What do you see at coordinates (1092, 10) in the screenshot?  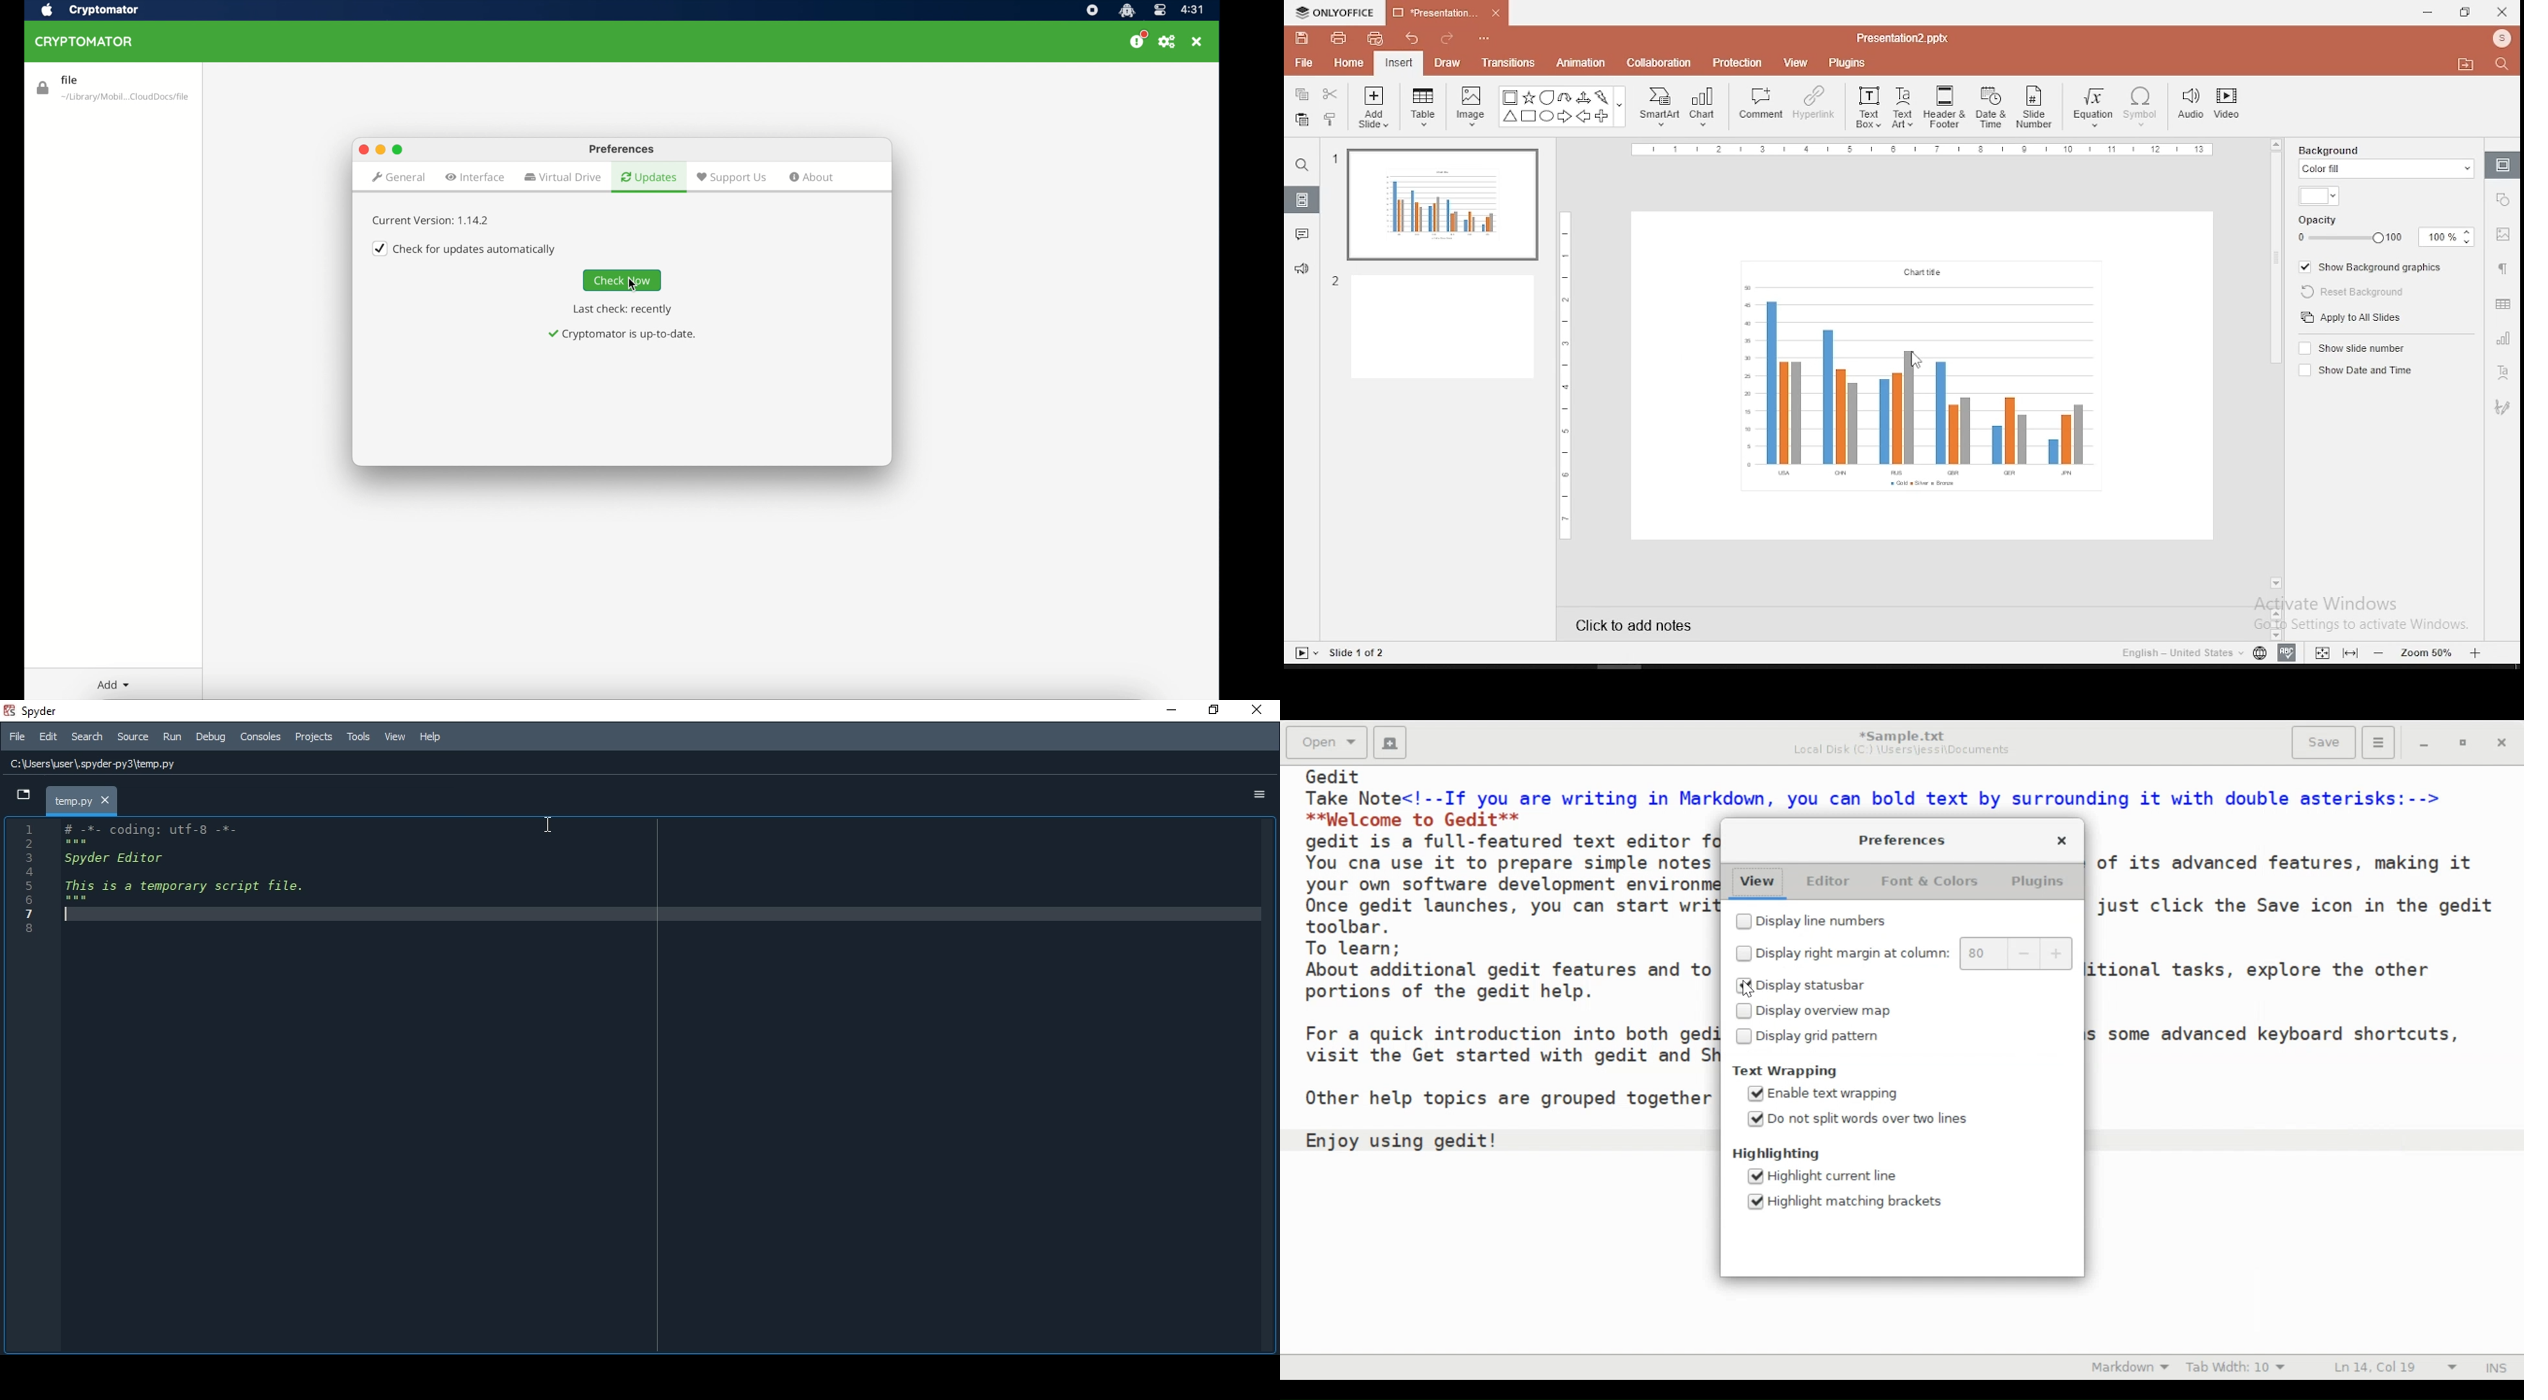 I see `screen recorder icon` at bounding box center [1092, 10].